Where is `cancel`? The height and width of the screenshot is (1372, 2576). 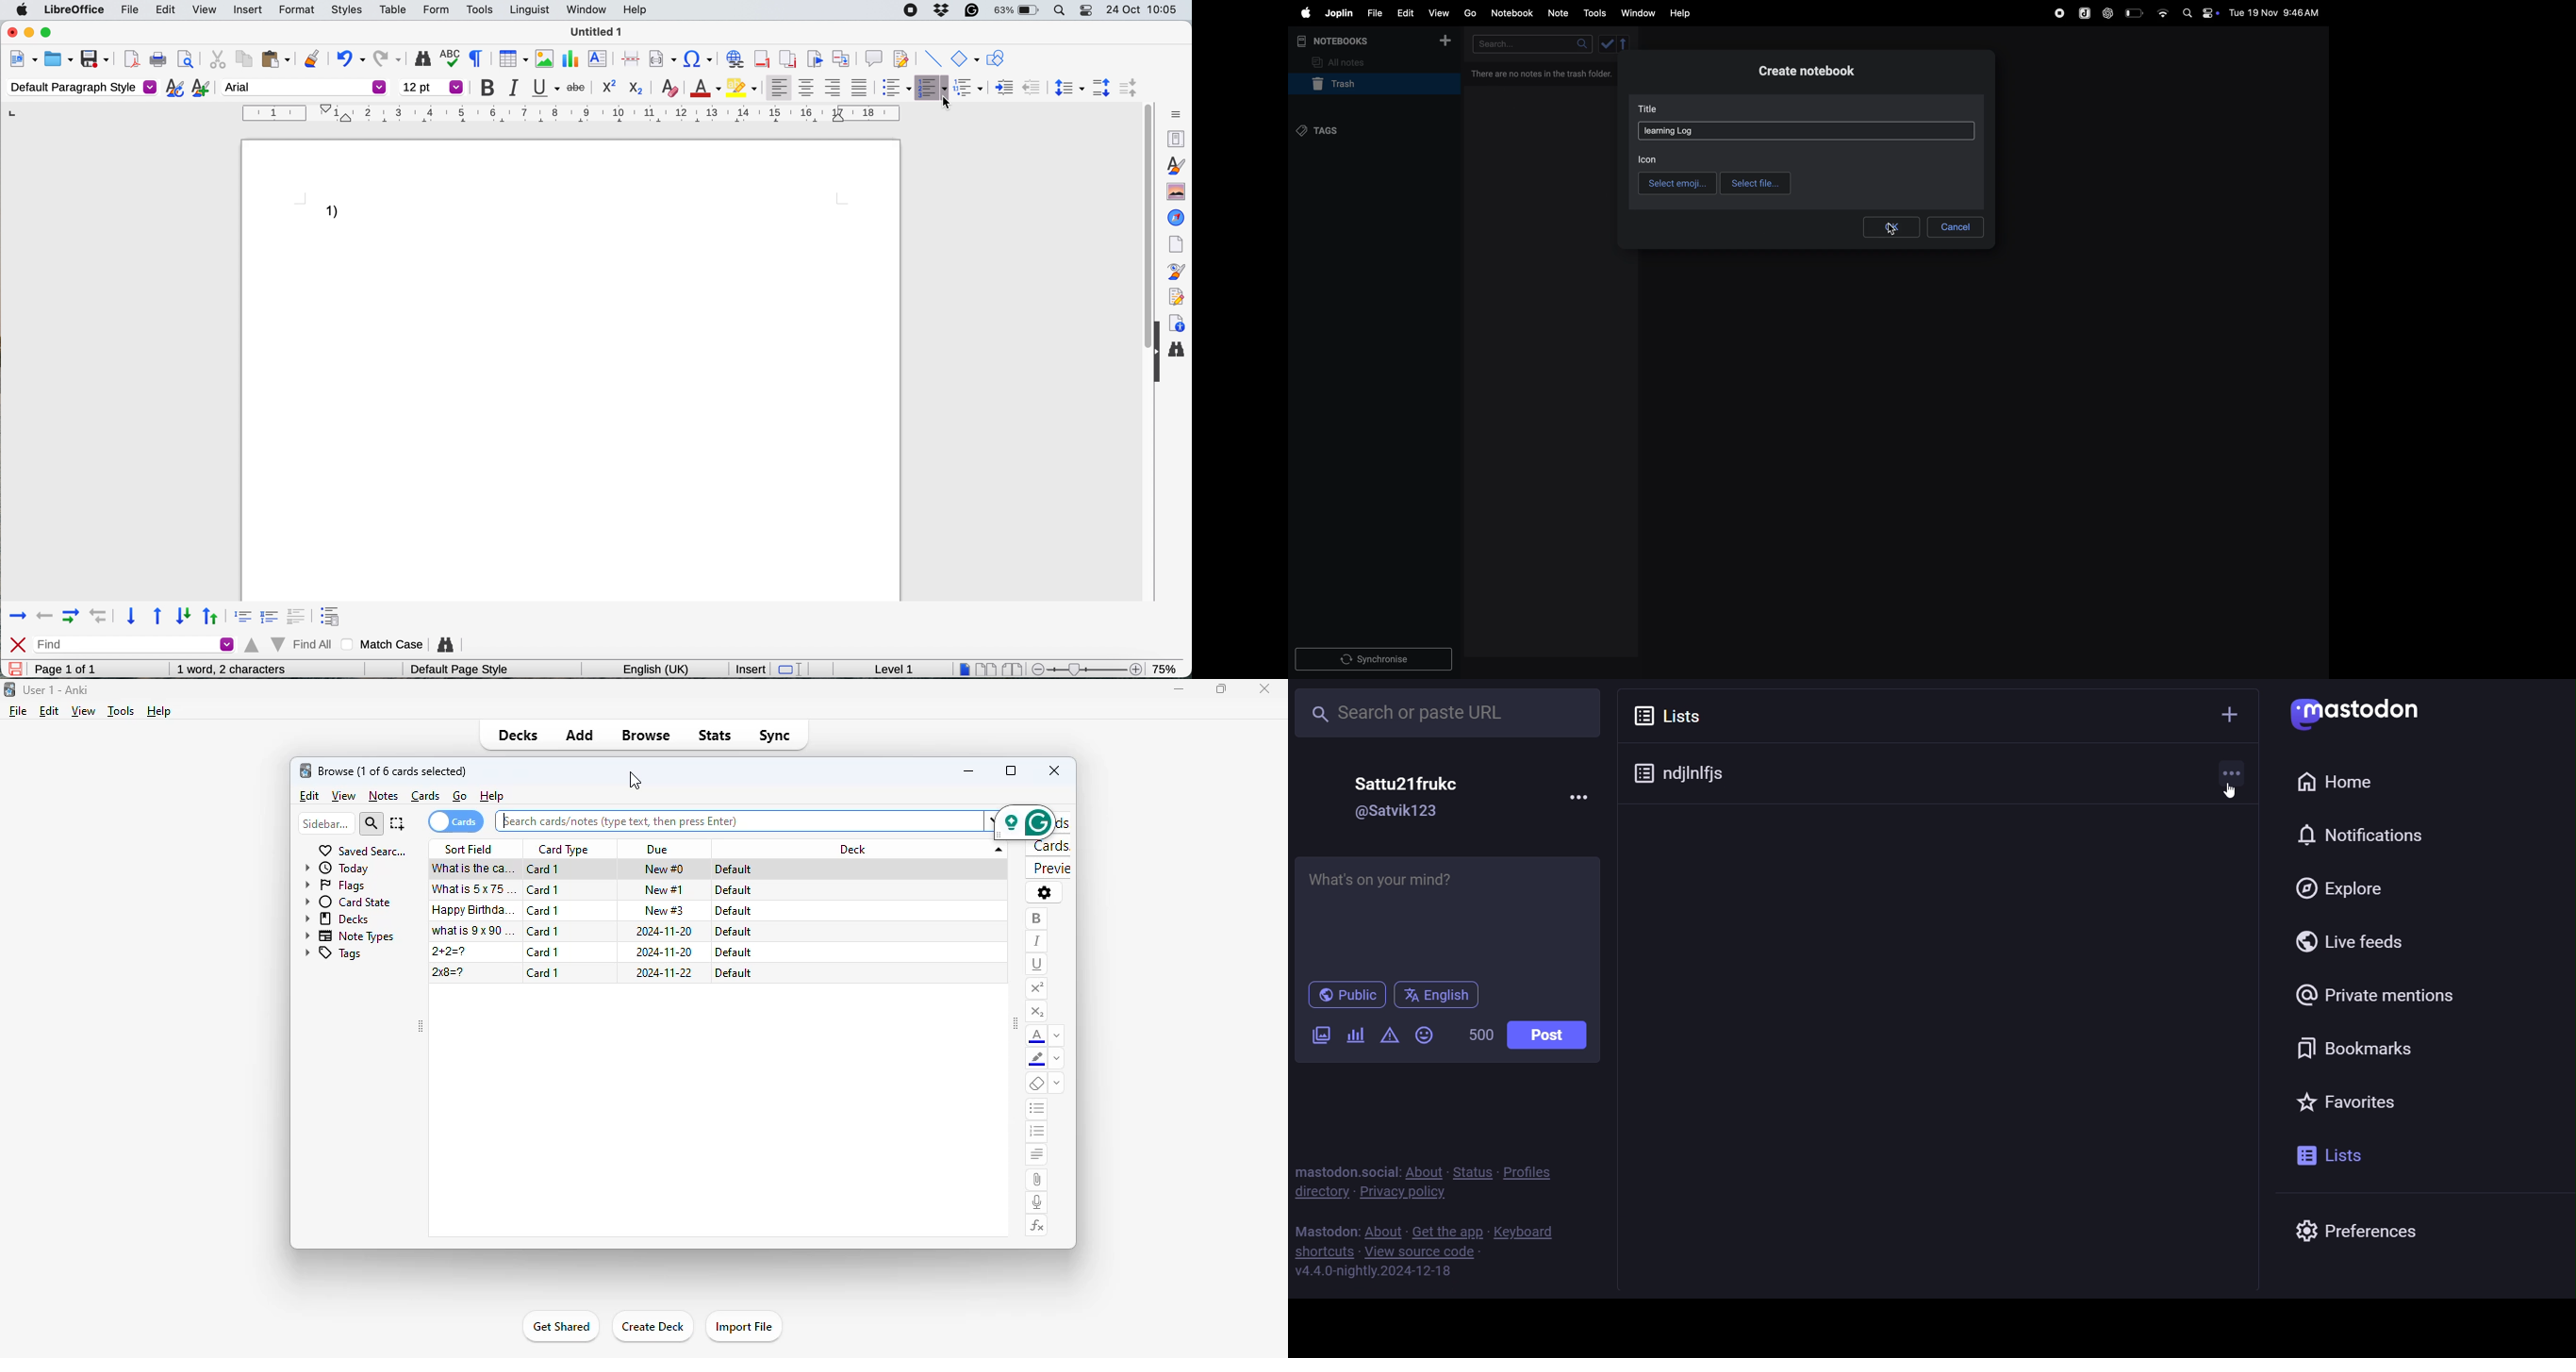 cancel is located at coordinates (1955, 225).